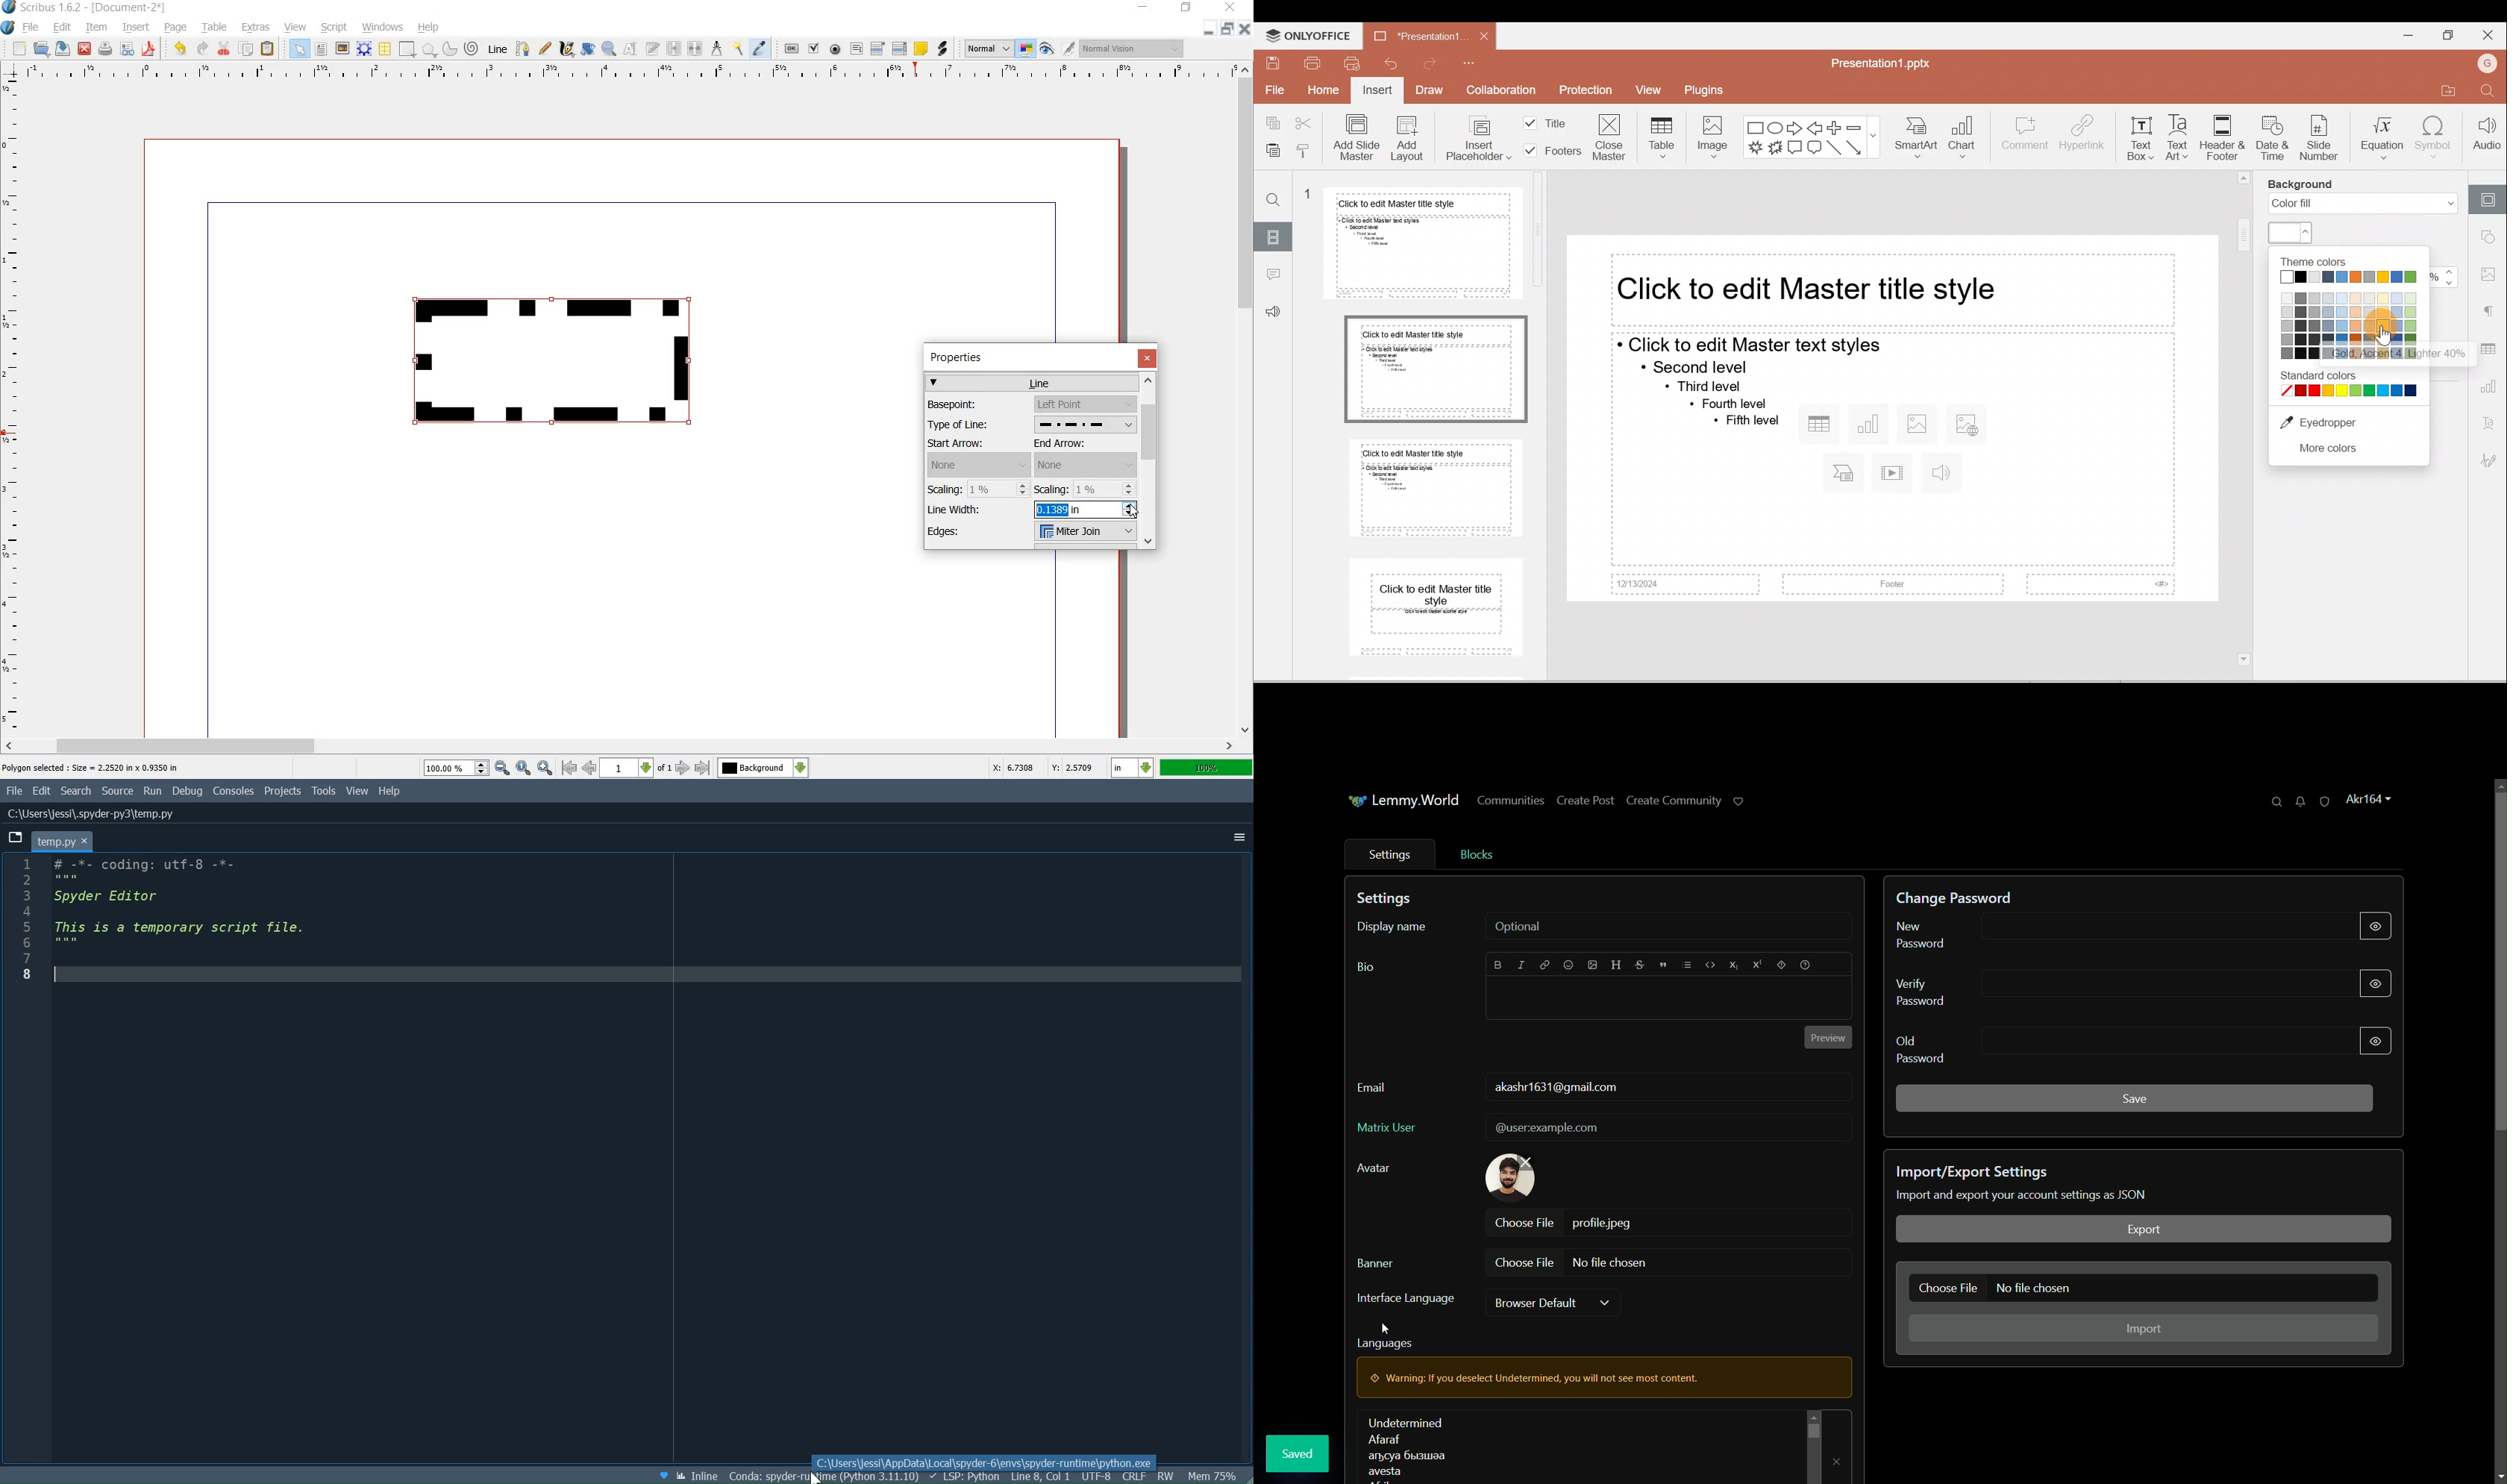 The image size is (2520, 1484). I want to click on Cursor, so click(2384, 336).